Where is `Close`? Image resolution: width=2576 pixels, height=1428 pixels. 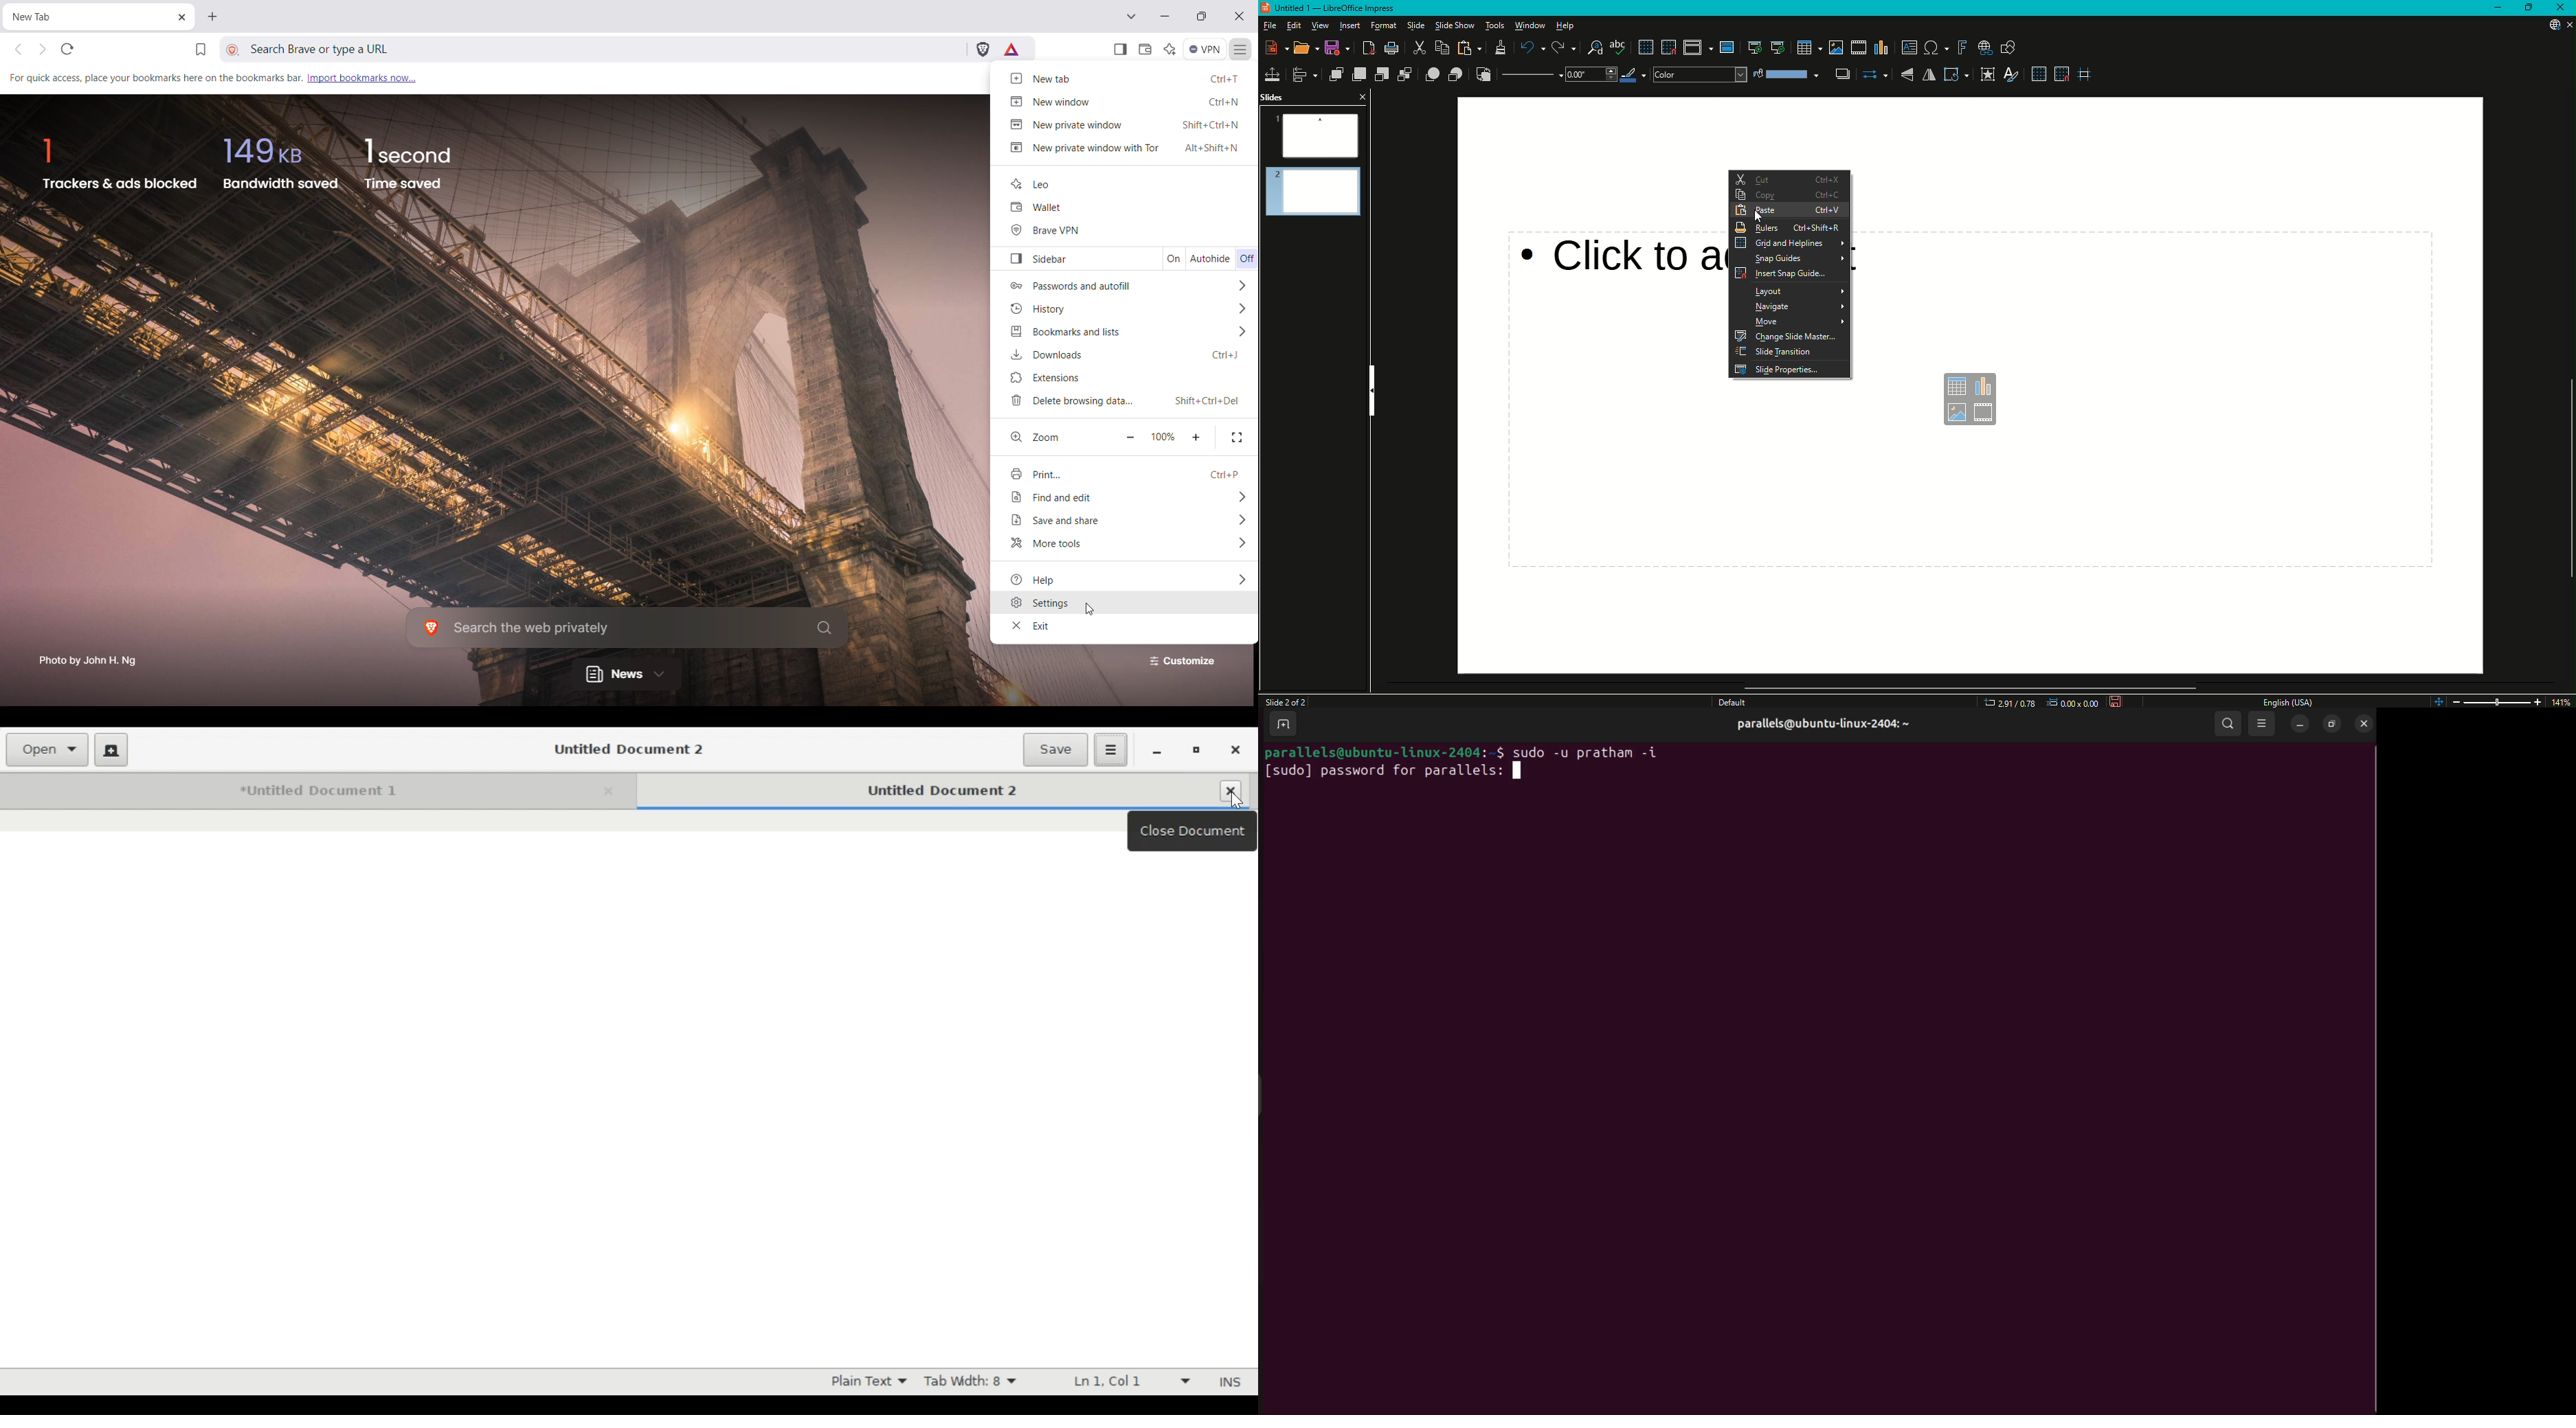
Close is located at coordinates (1362, 97).